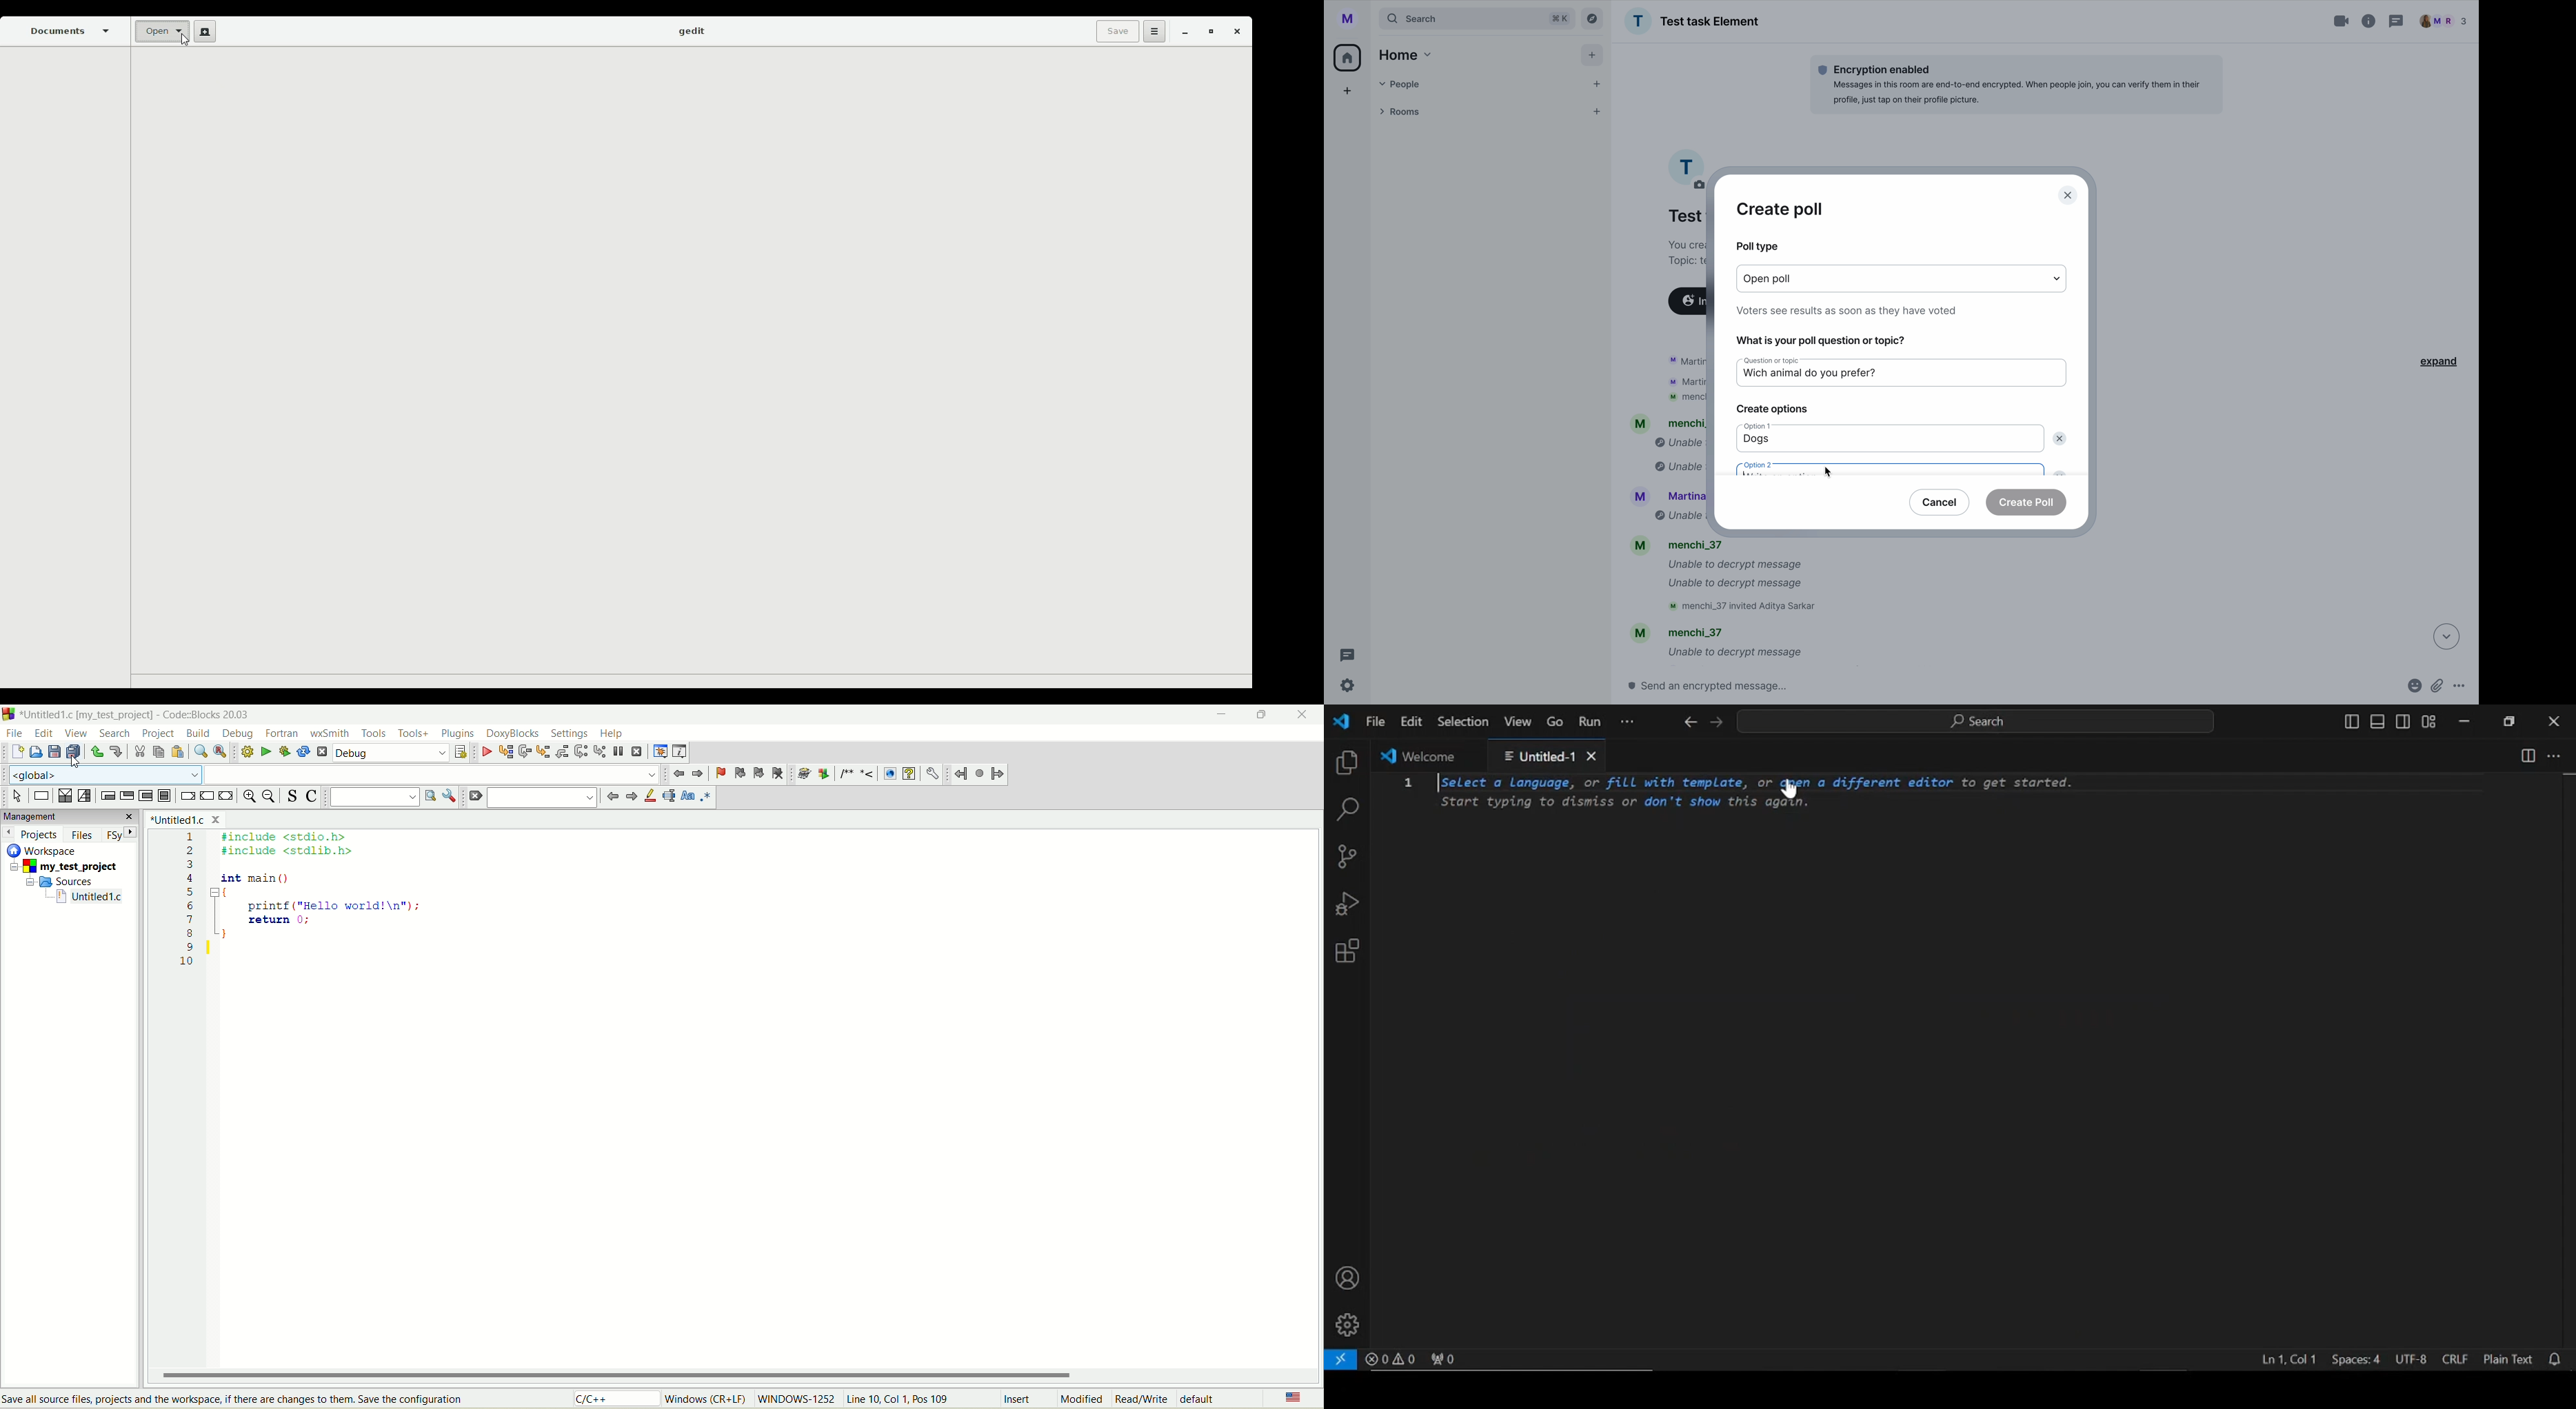  What do you see at coordinates (1347, 1279) in the screenshot?
I see `accounts` at bounding box center [1347, 1279].